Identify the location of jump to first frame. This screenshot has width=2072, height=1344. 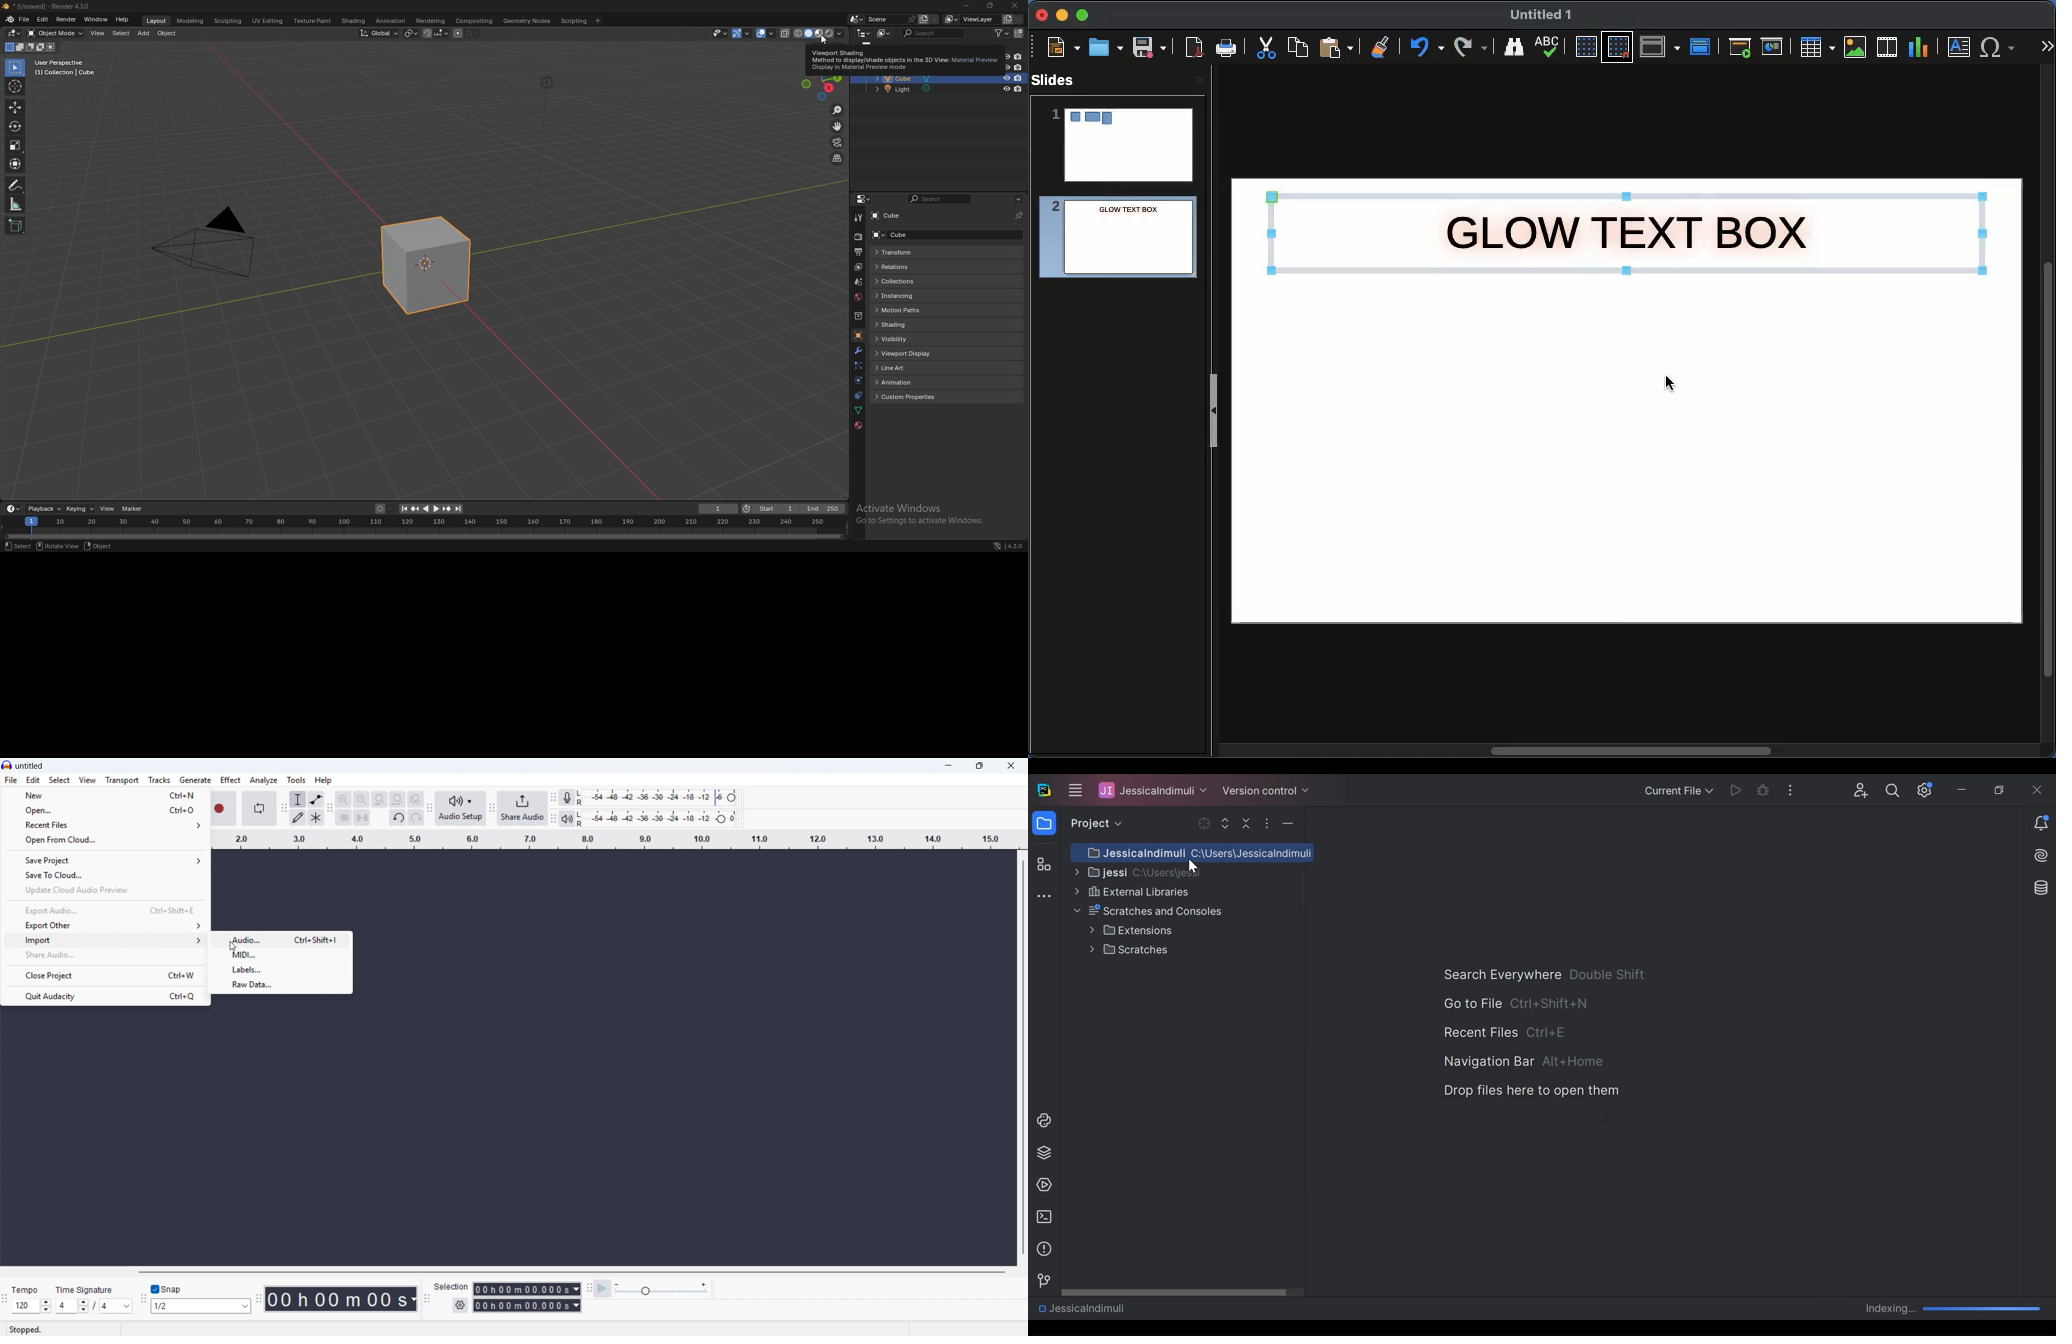
(402, 510).